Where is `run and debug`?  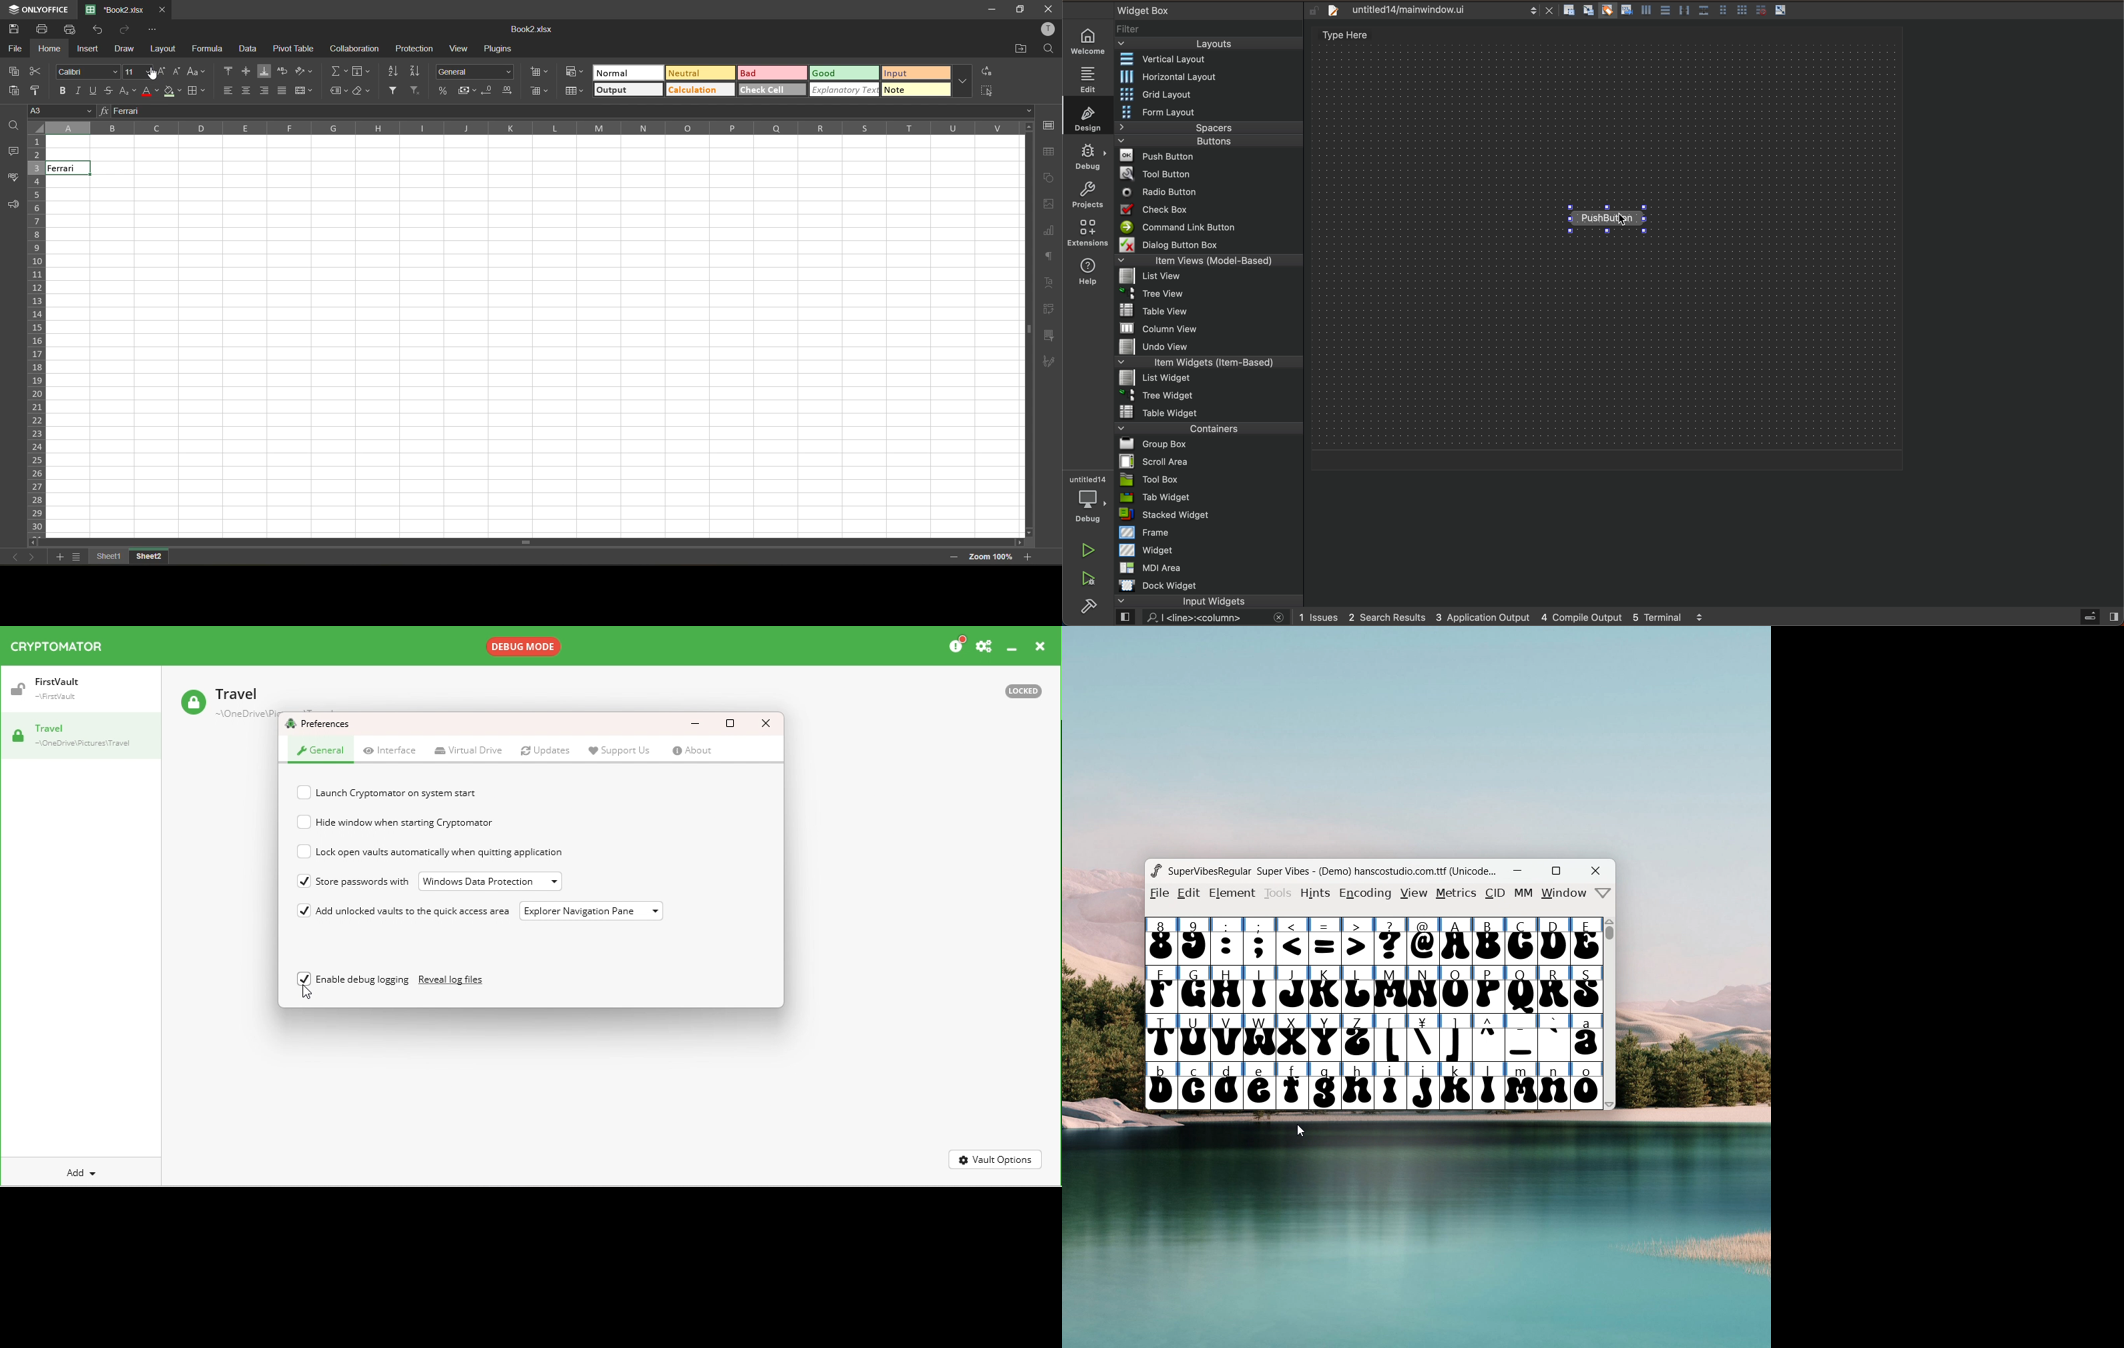 run and debug is located at coordinates (1089, 579).